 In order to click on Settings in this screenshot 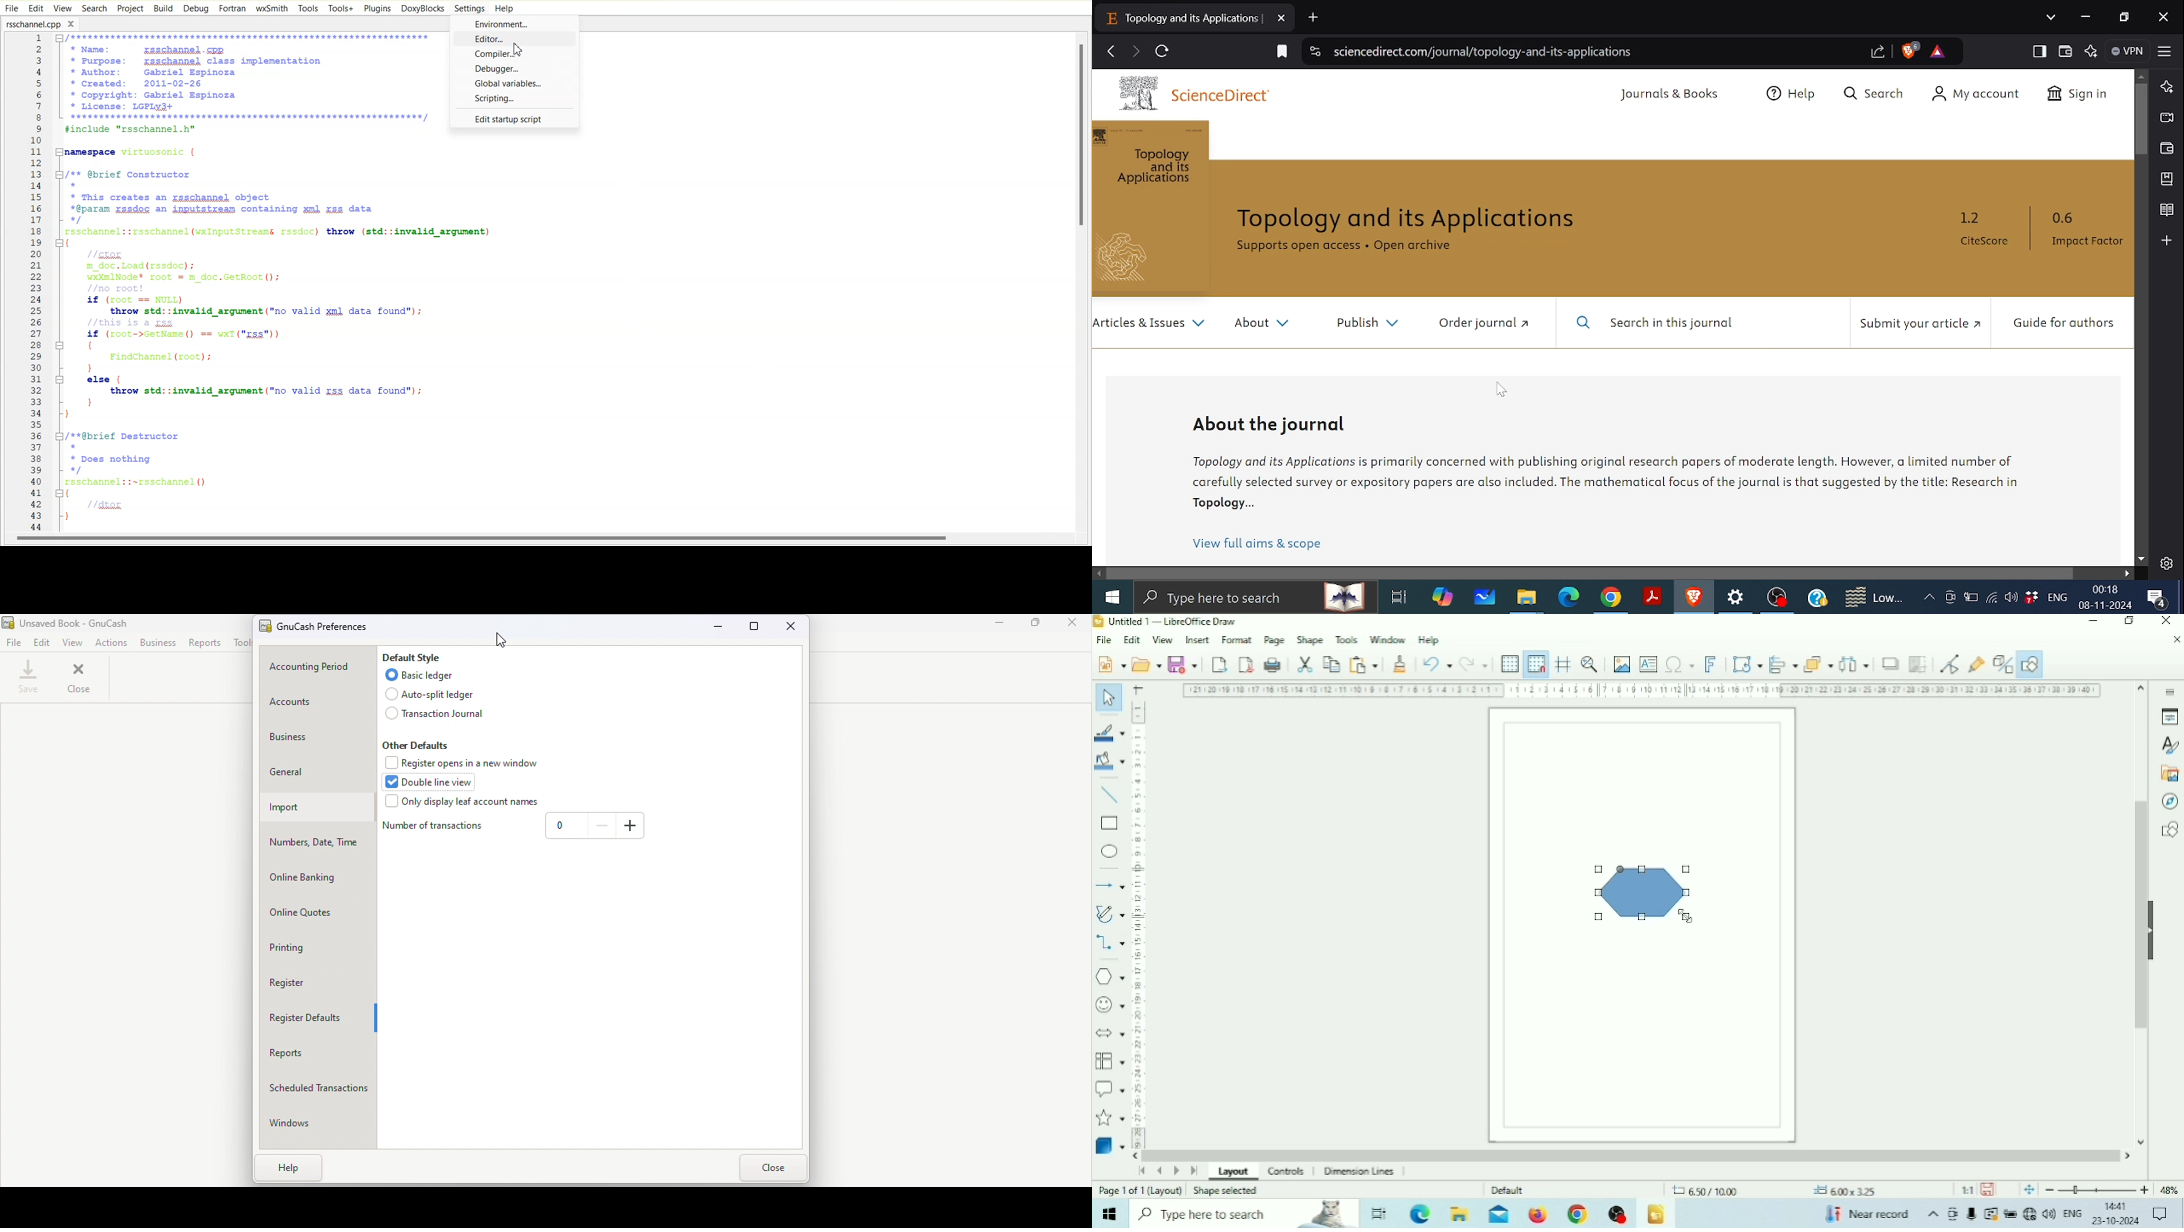, I will do `click(470, 8)`.